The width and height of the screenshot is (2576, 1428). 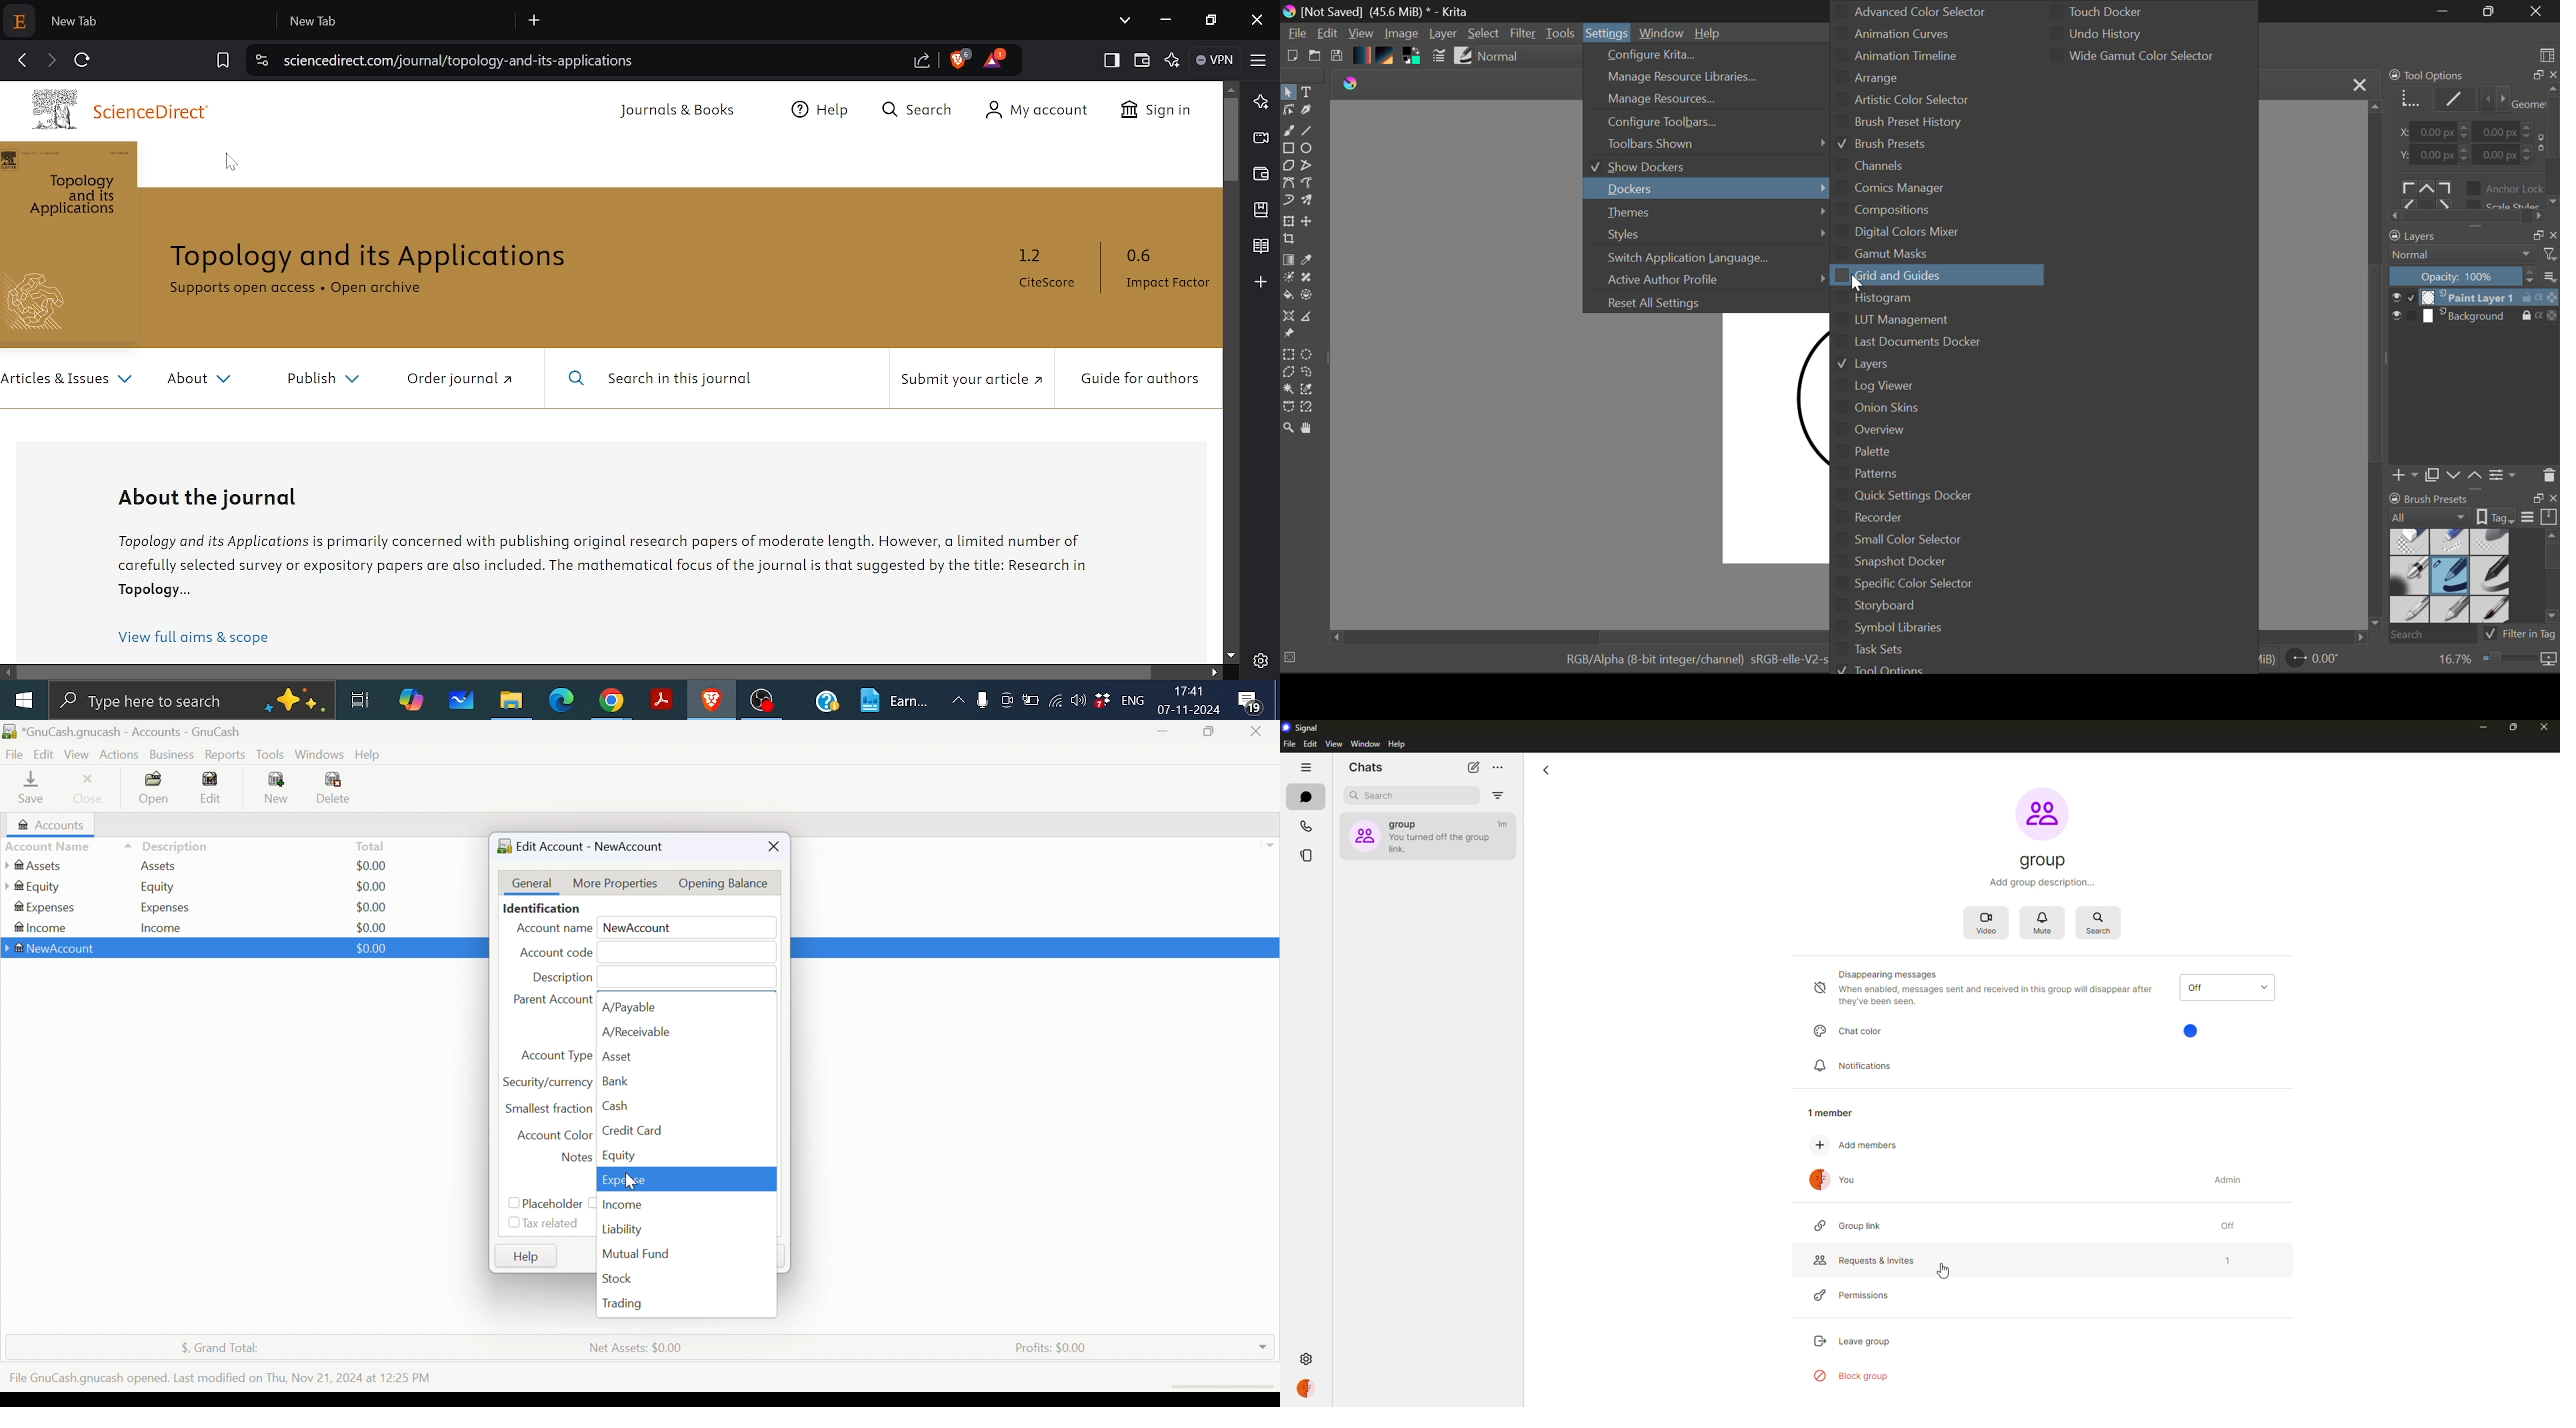 I want to click on $0.00, so click(x=371, y=927).